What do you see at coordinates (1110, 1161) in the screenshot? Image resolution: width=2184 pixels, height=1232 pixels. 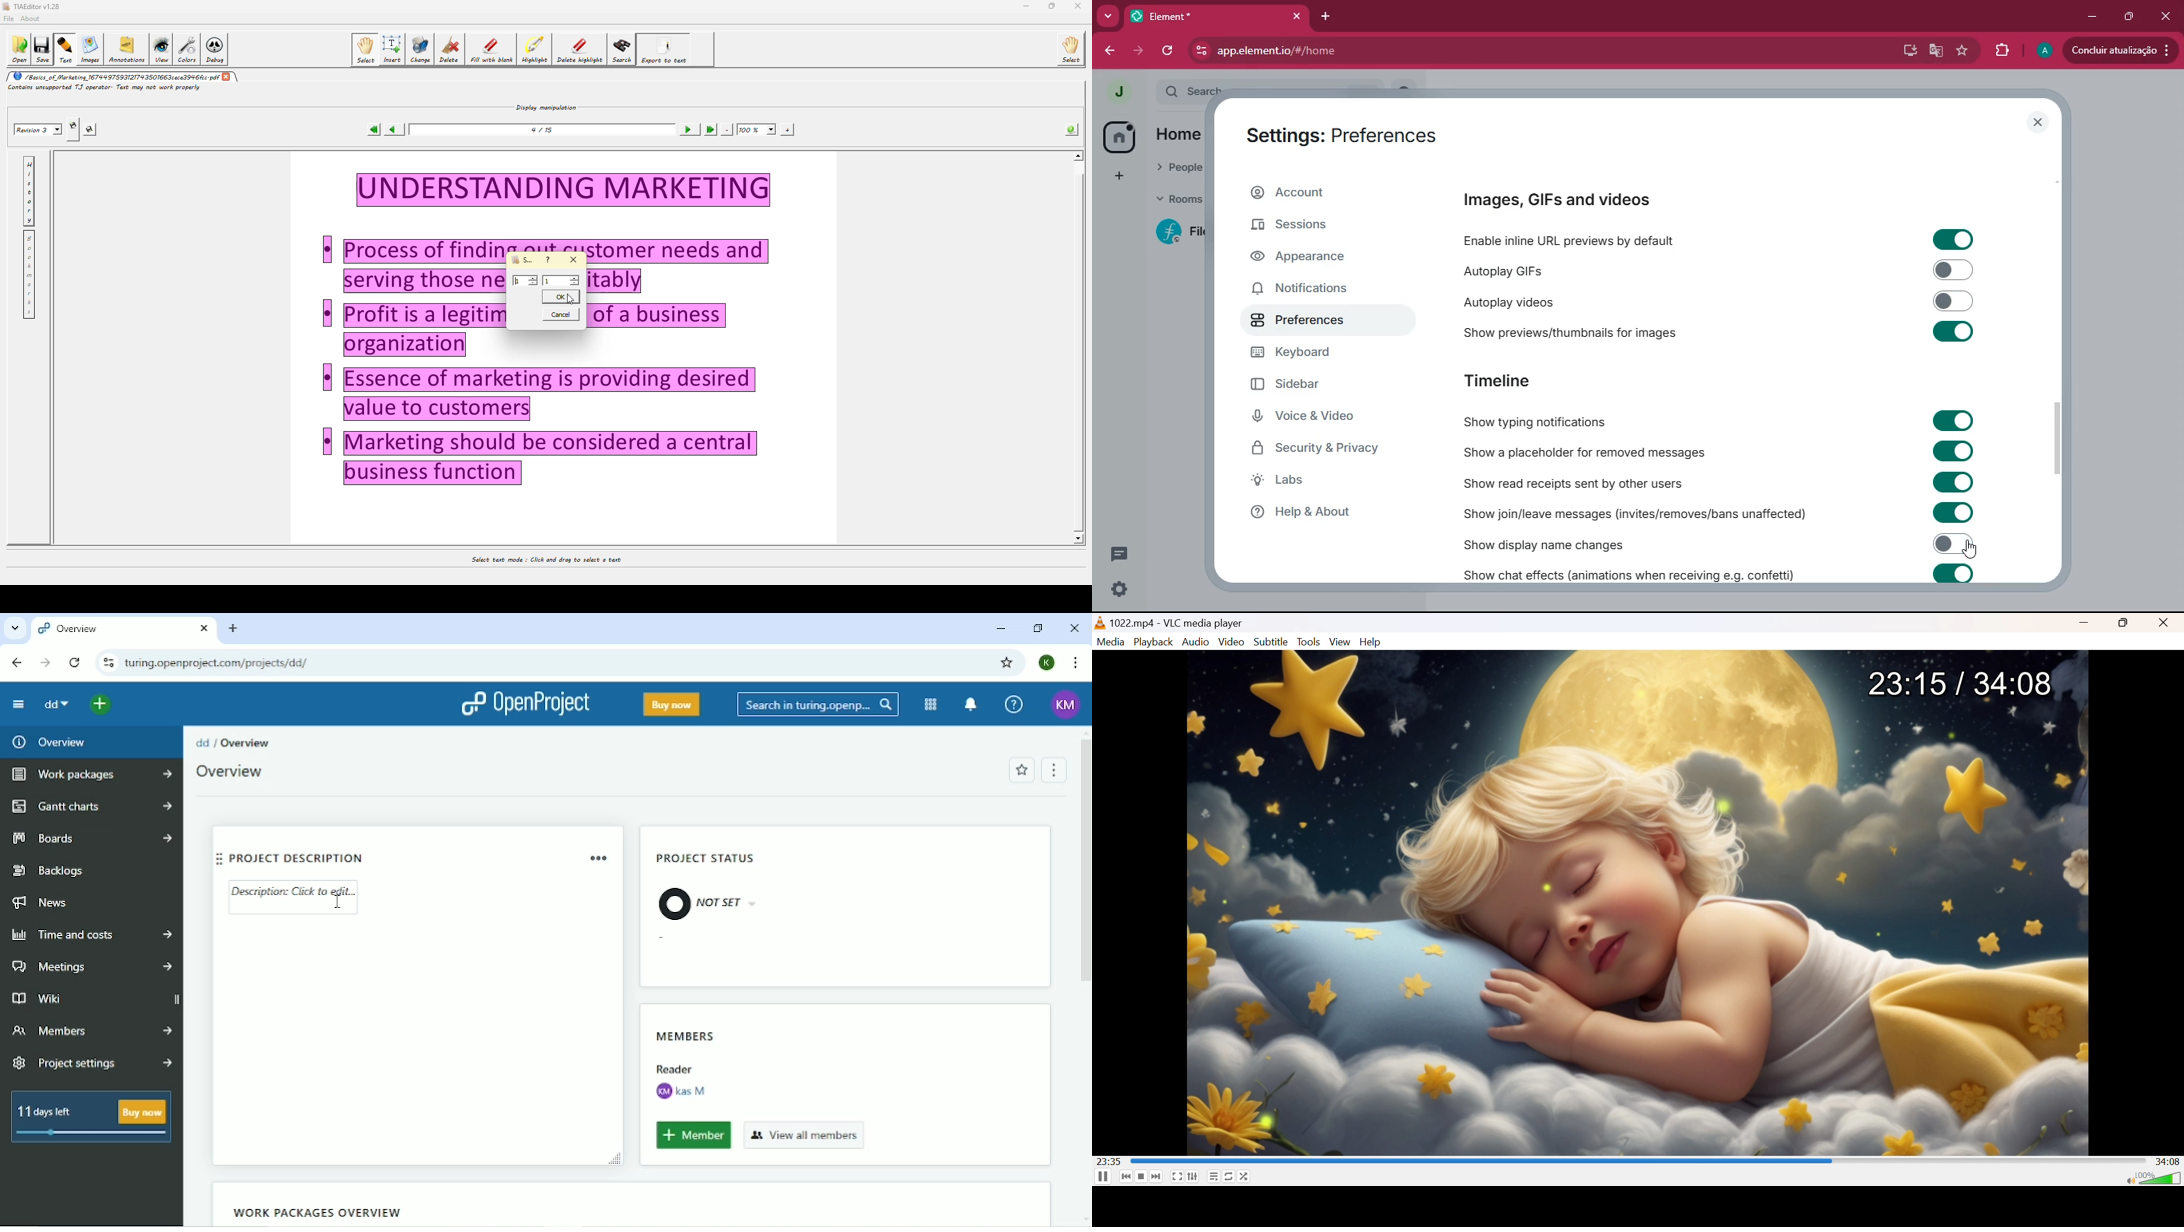 I see `23:55` at bounding box center [1110, 1161].